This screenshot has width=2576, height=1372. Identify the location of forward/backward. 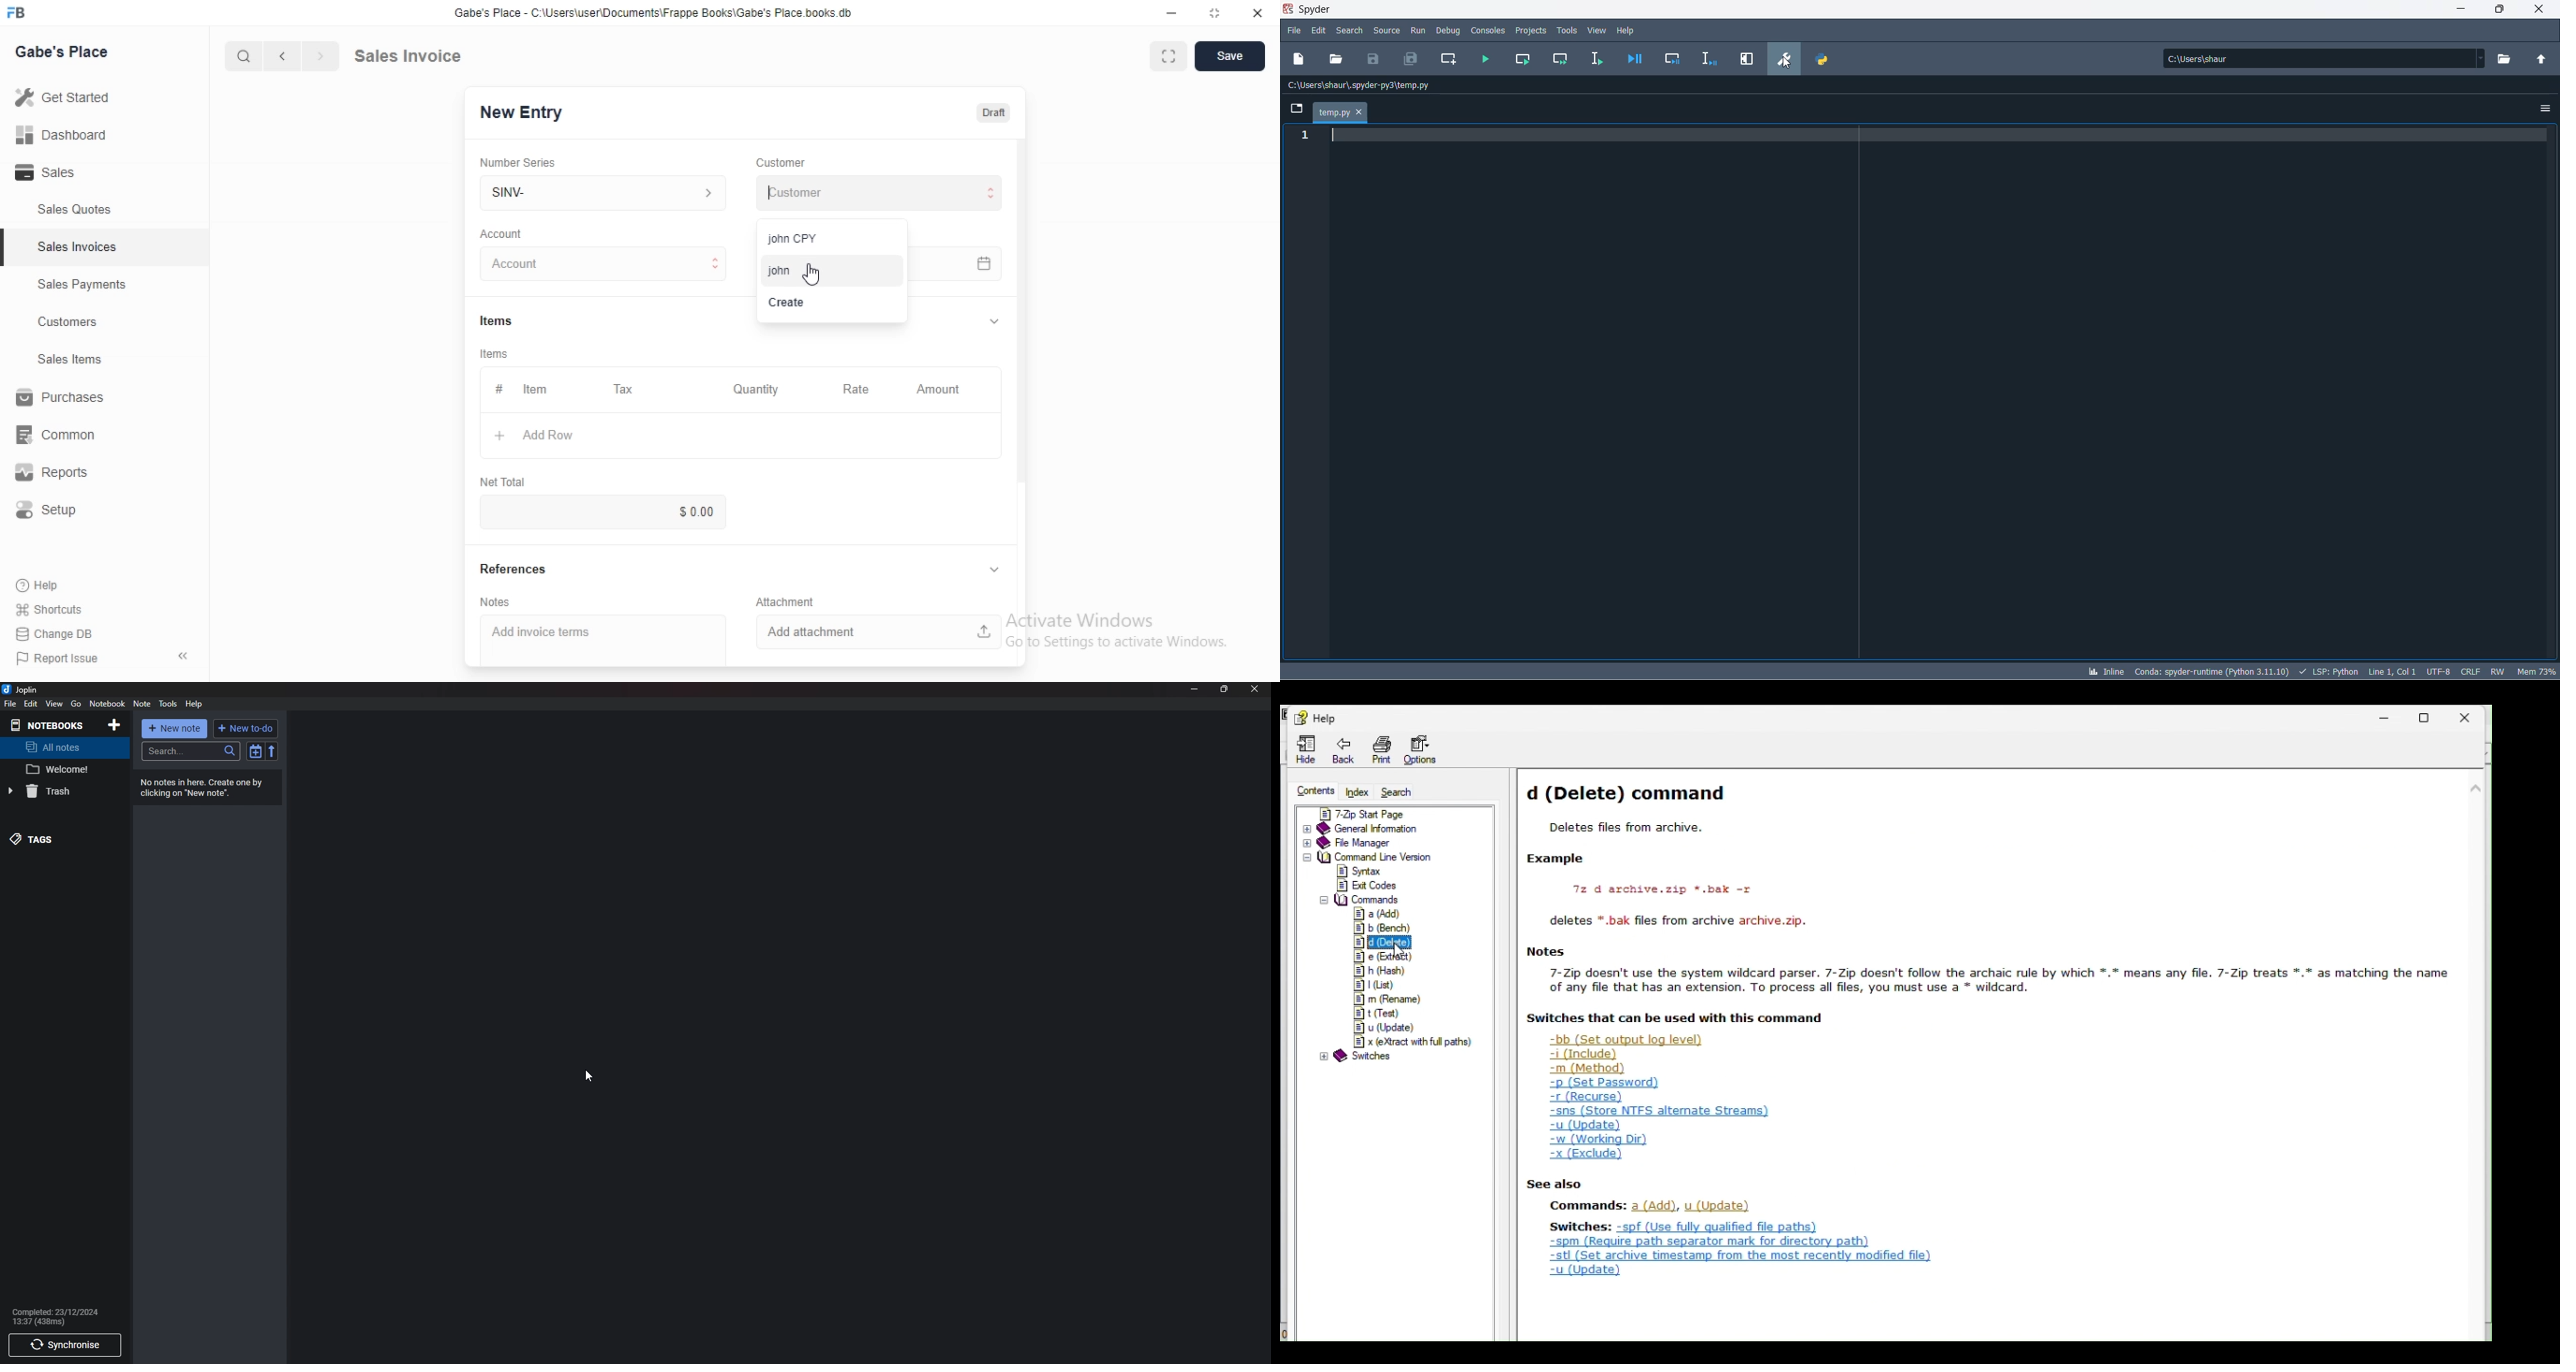
(300, 56).